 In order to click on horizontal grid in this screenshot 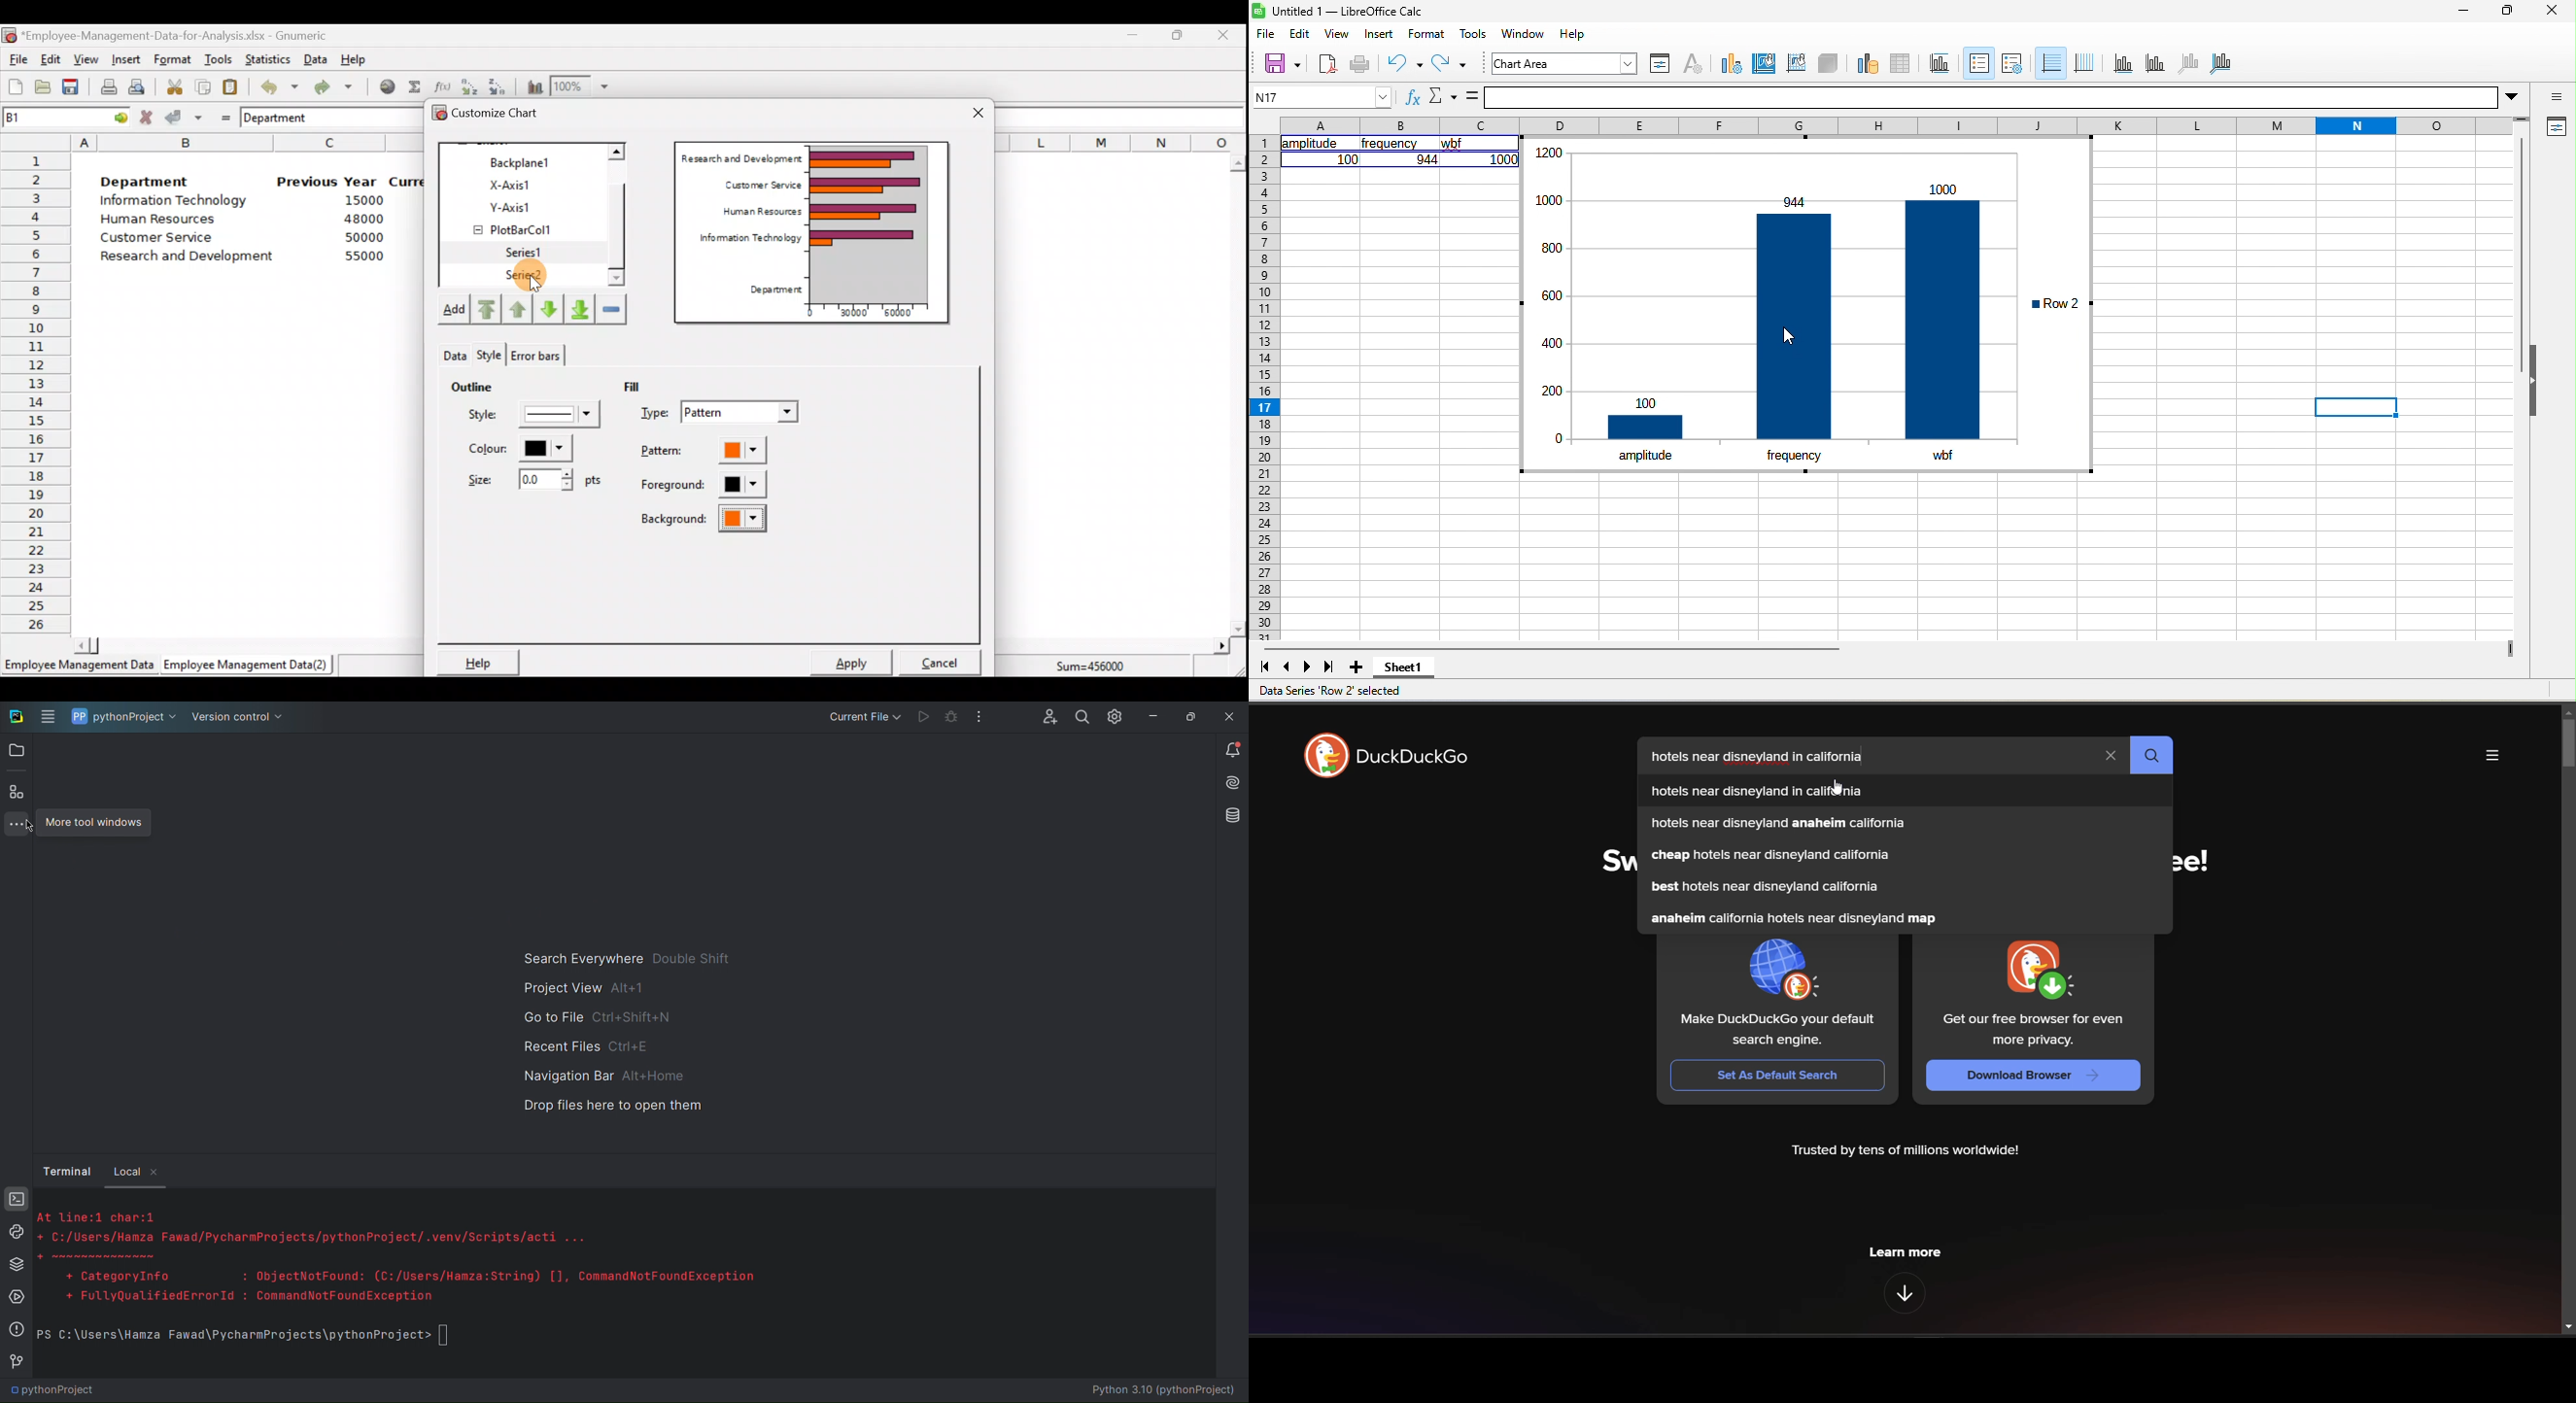, I will do `click(2050, 63)`.